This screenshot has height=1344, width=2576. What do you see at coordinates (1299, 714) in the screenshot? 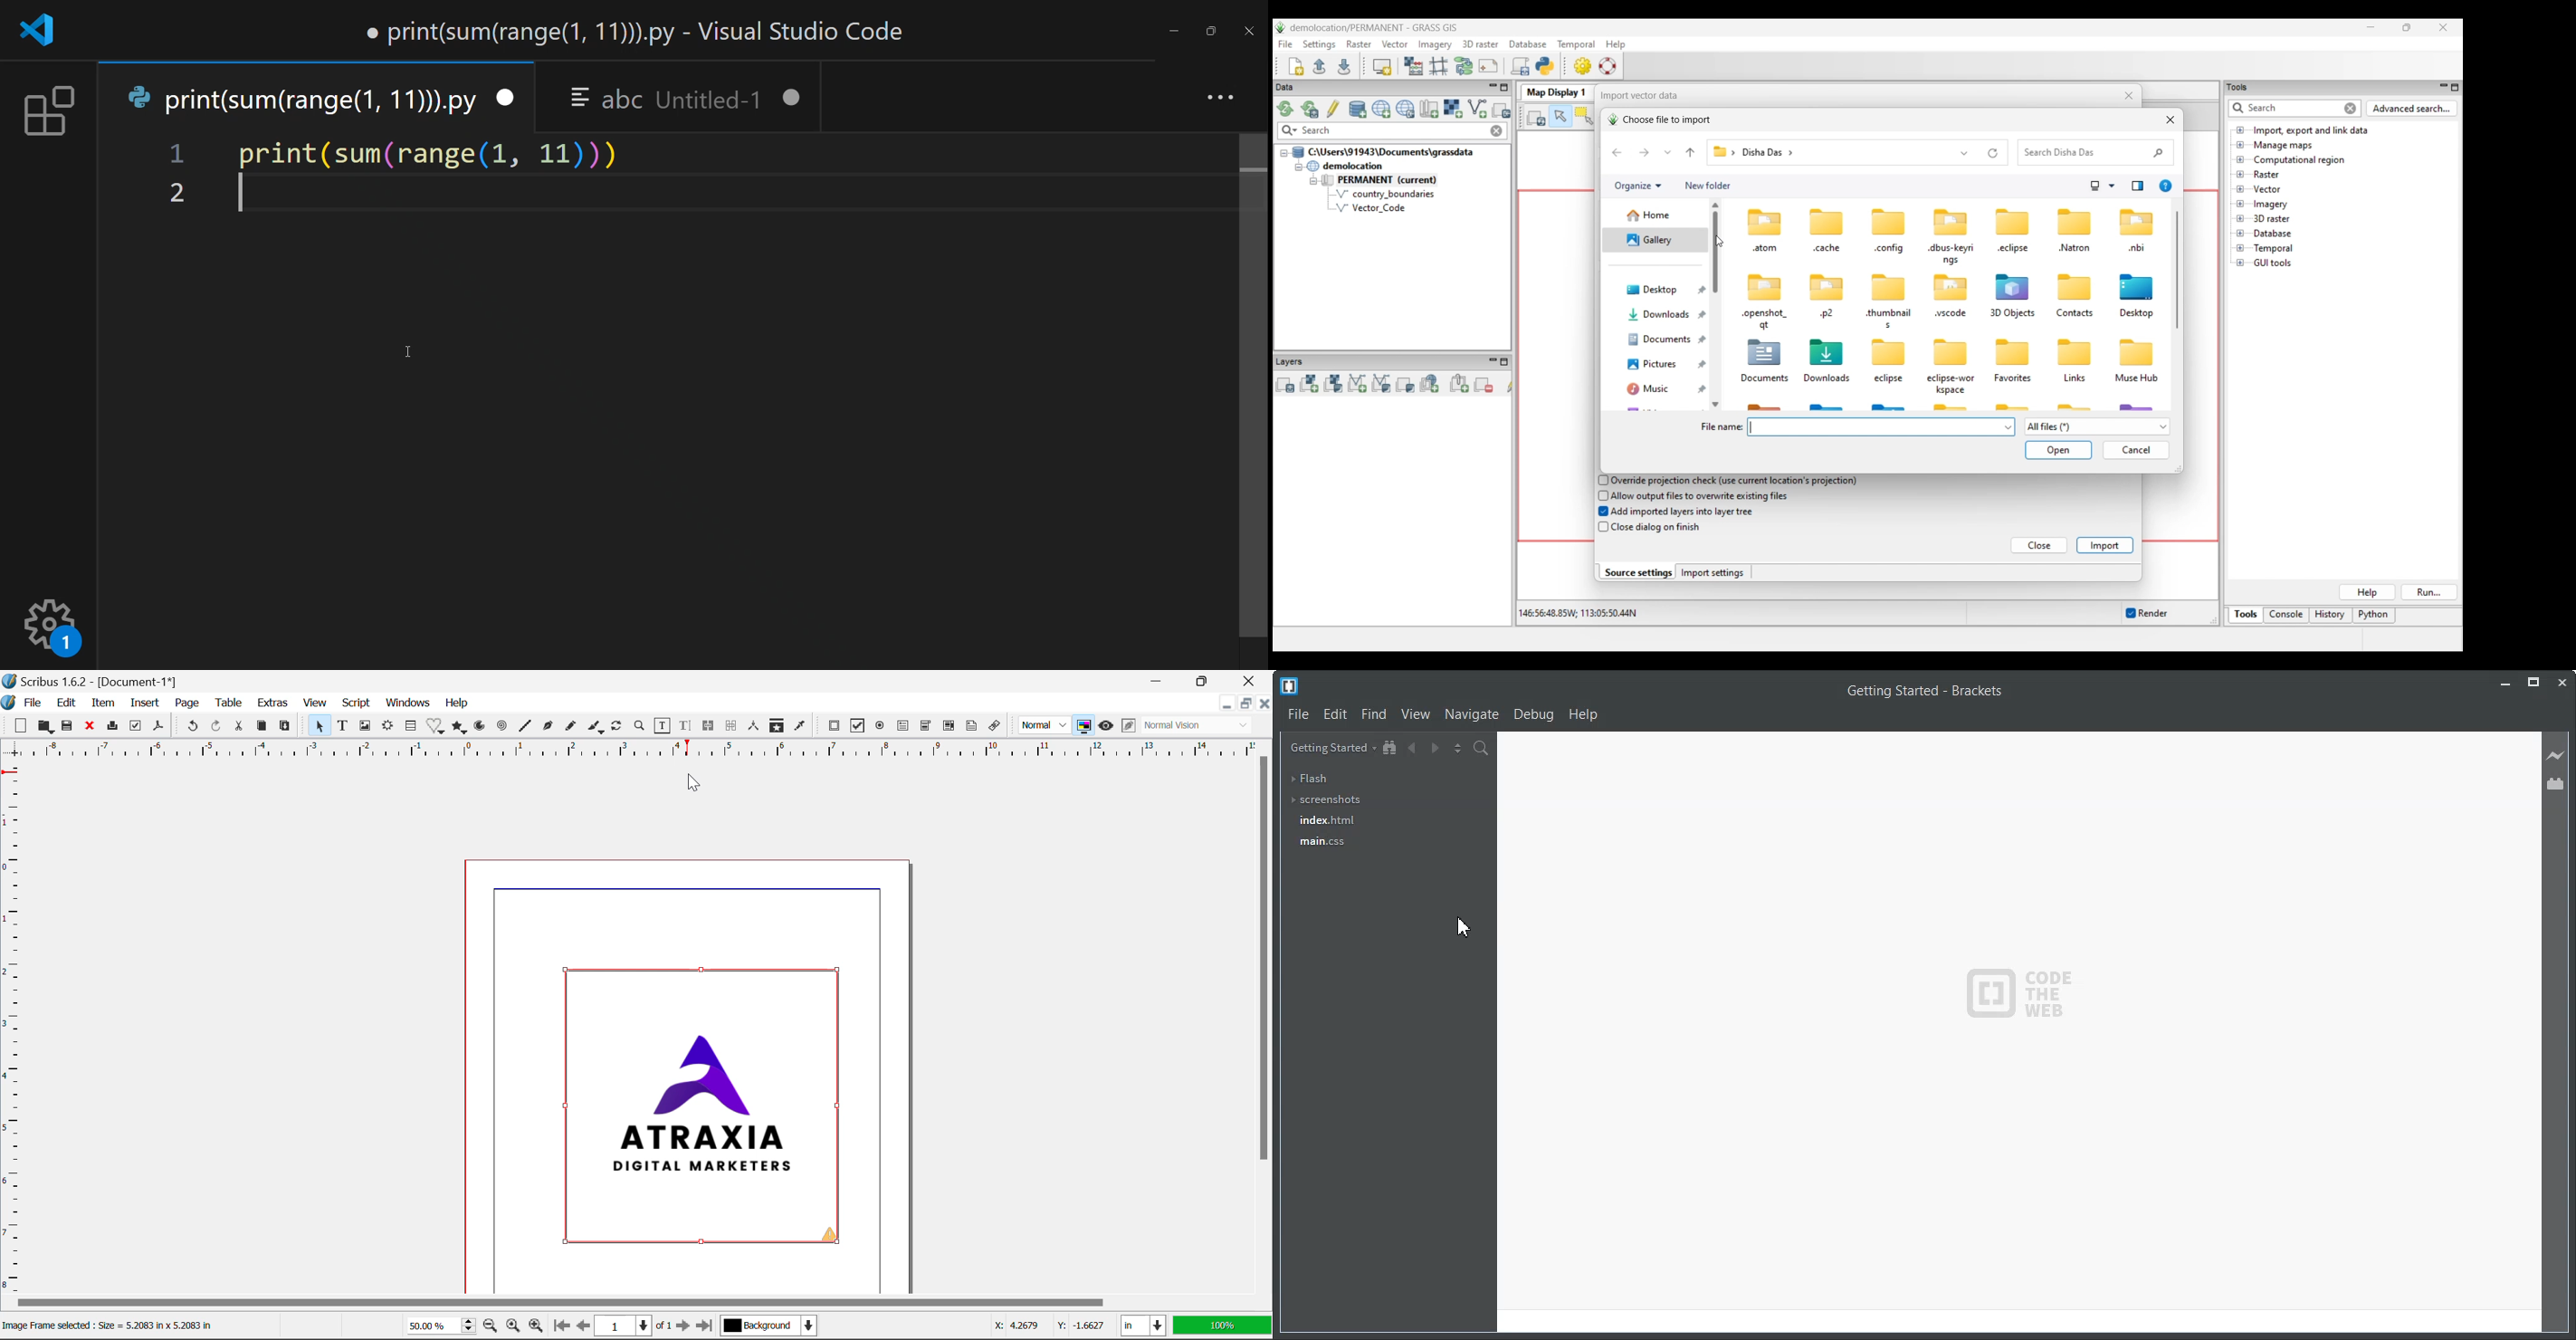
I see `File` at bounding box center [1299, 714].